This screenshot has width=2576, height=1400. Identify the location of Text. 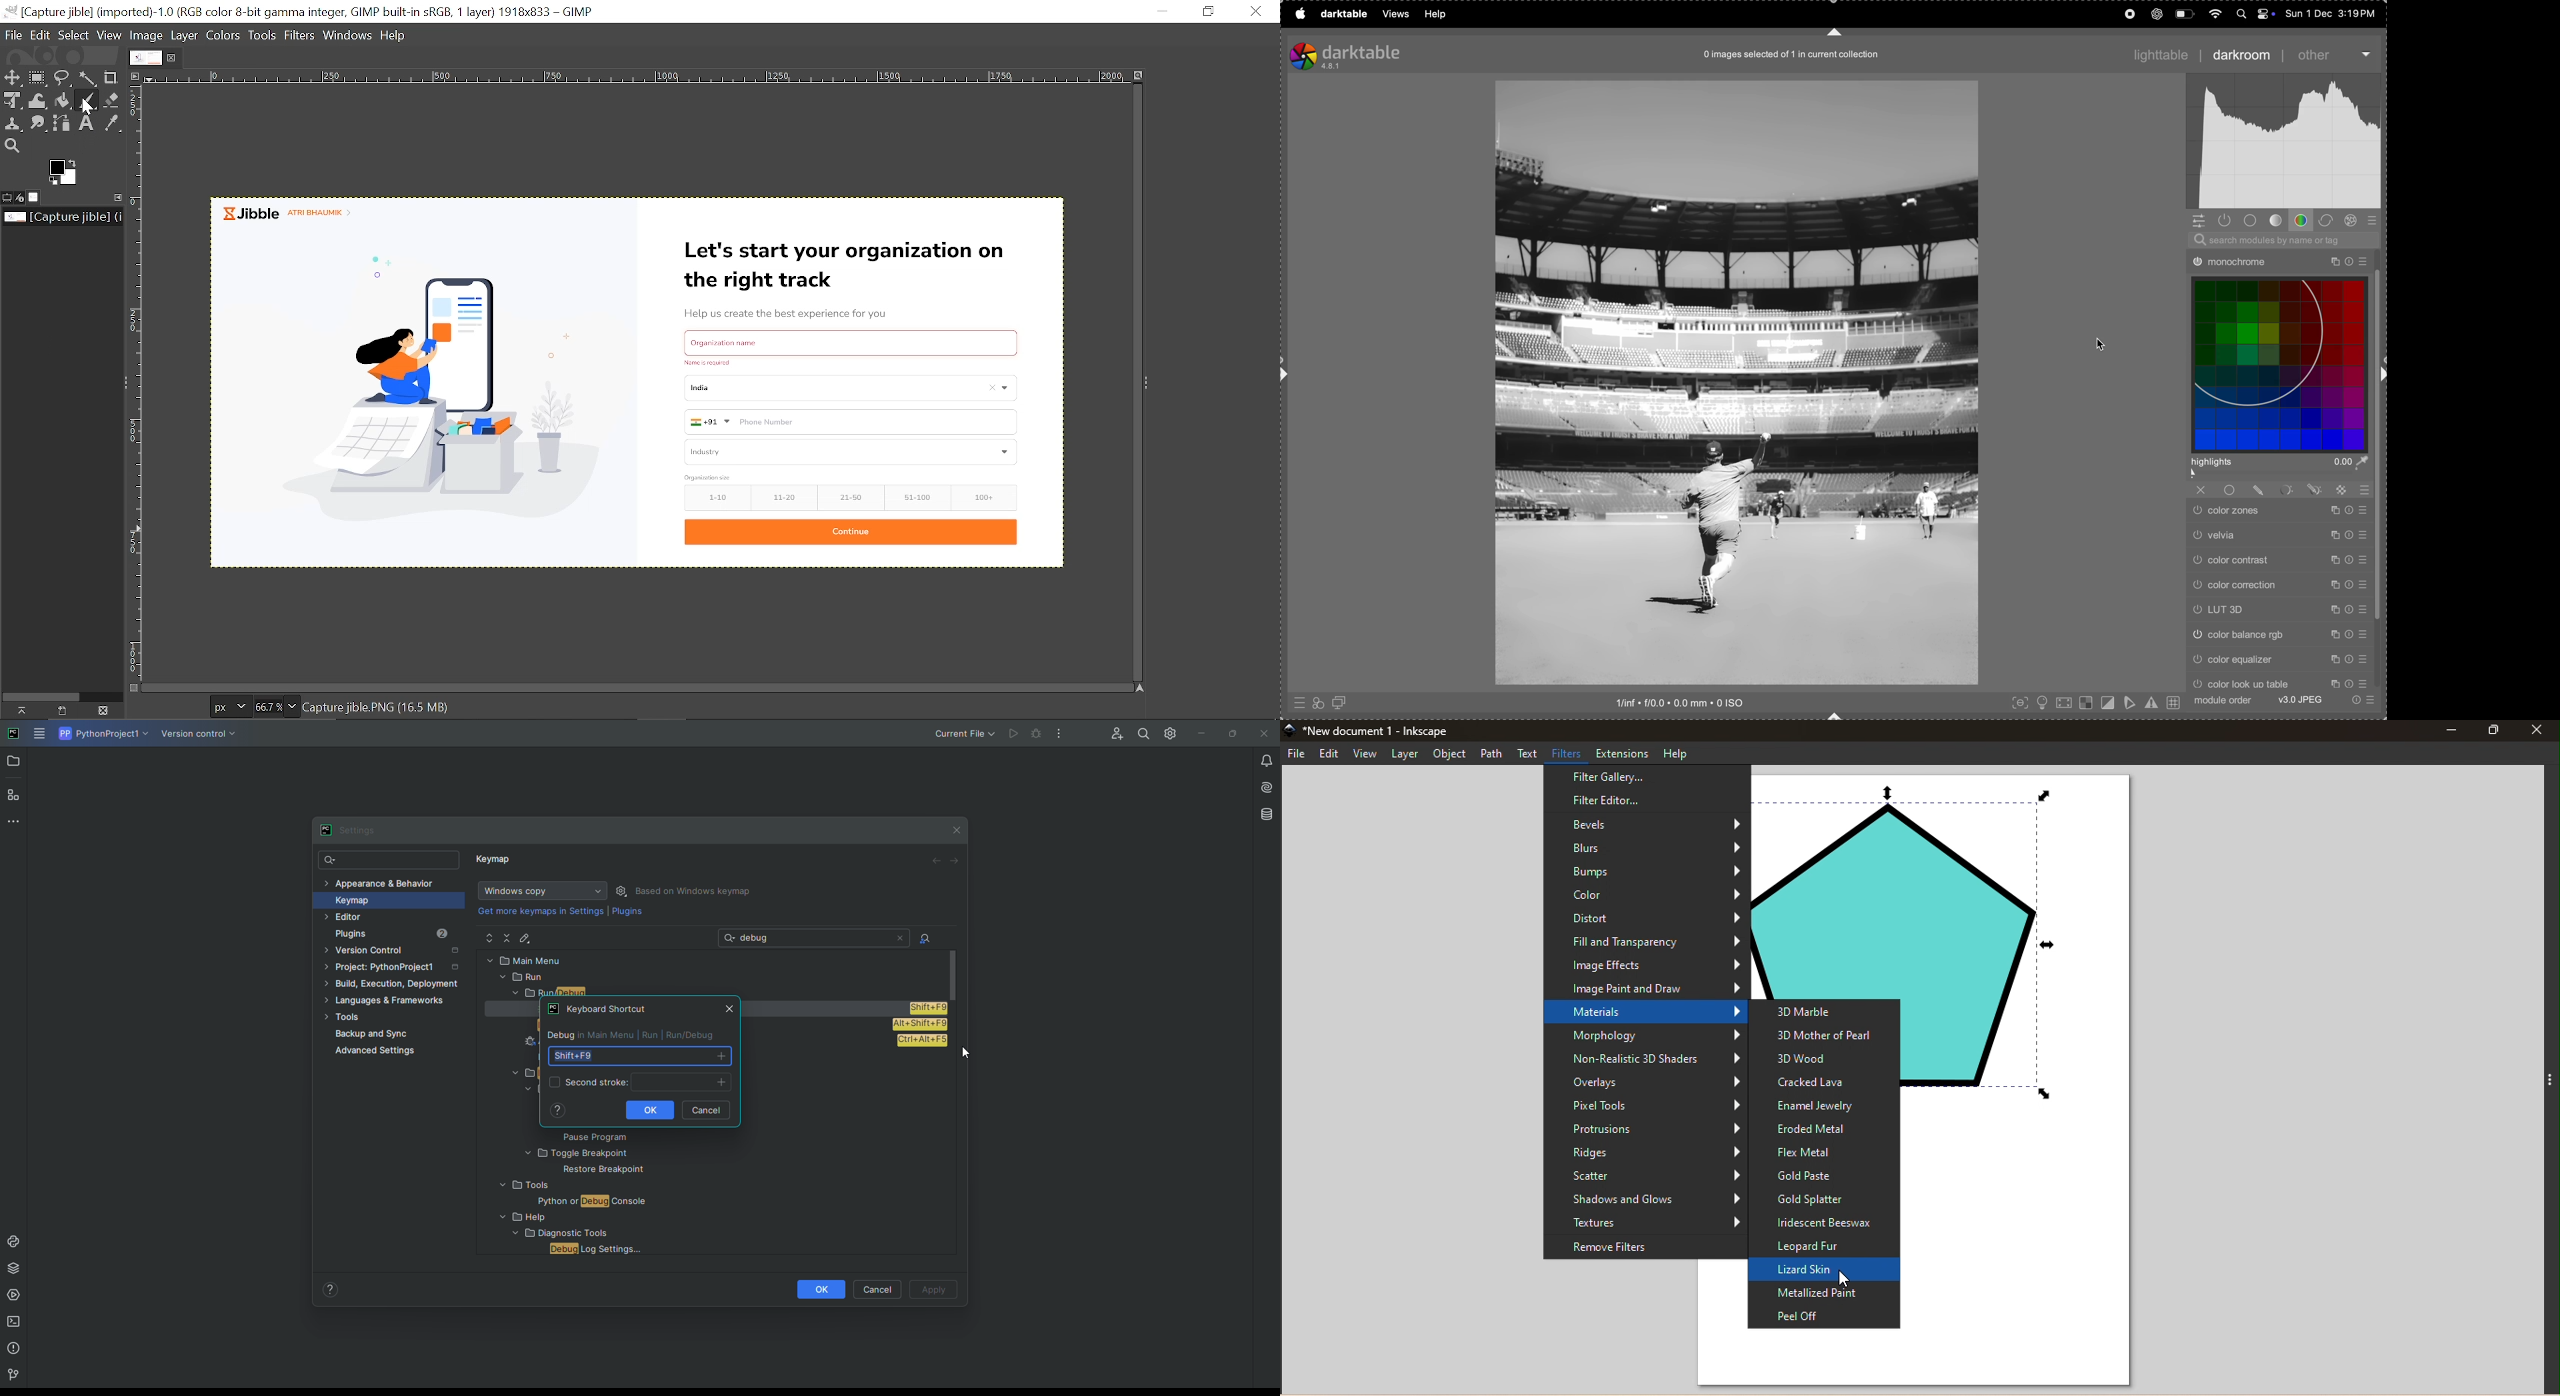
(1528, 753).